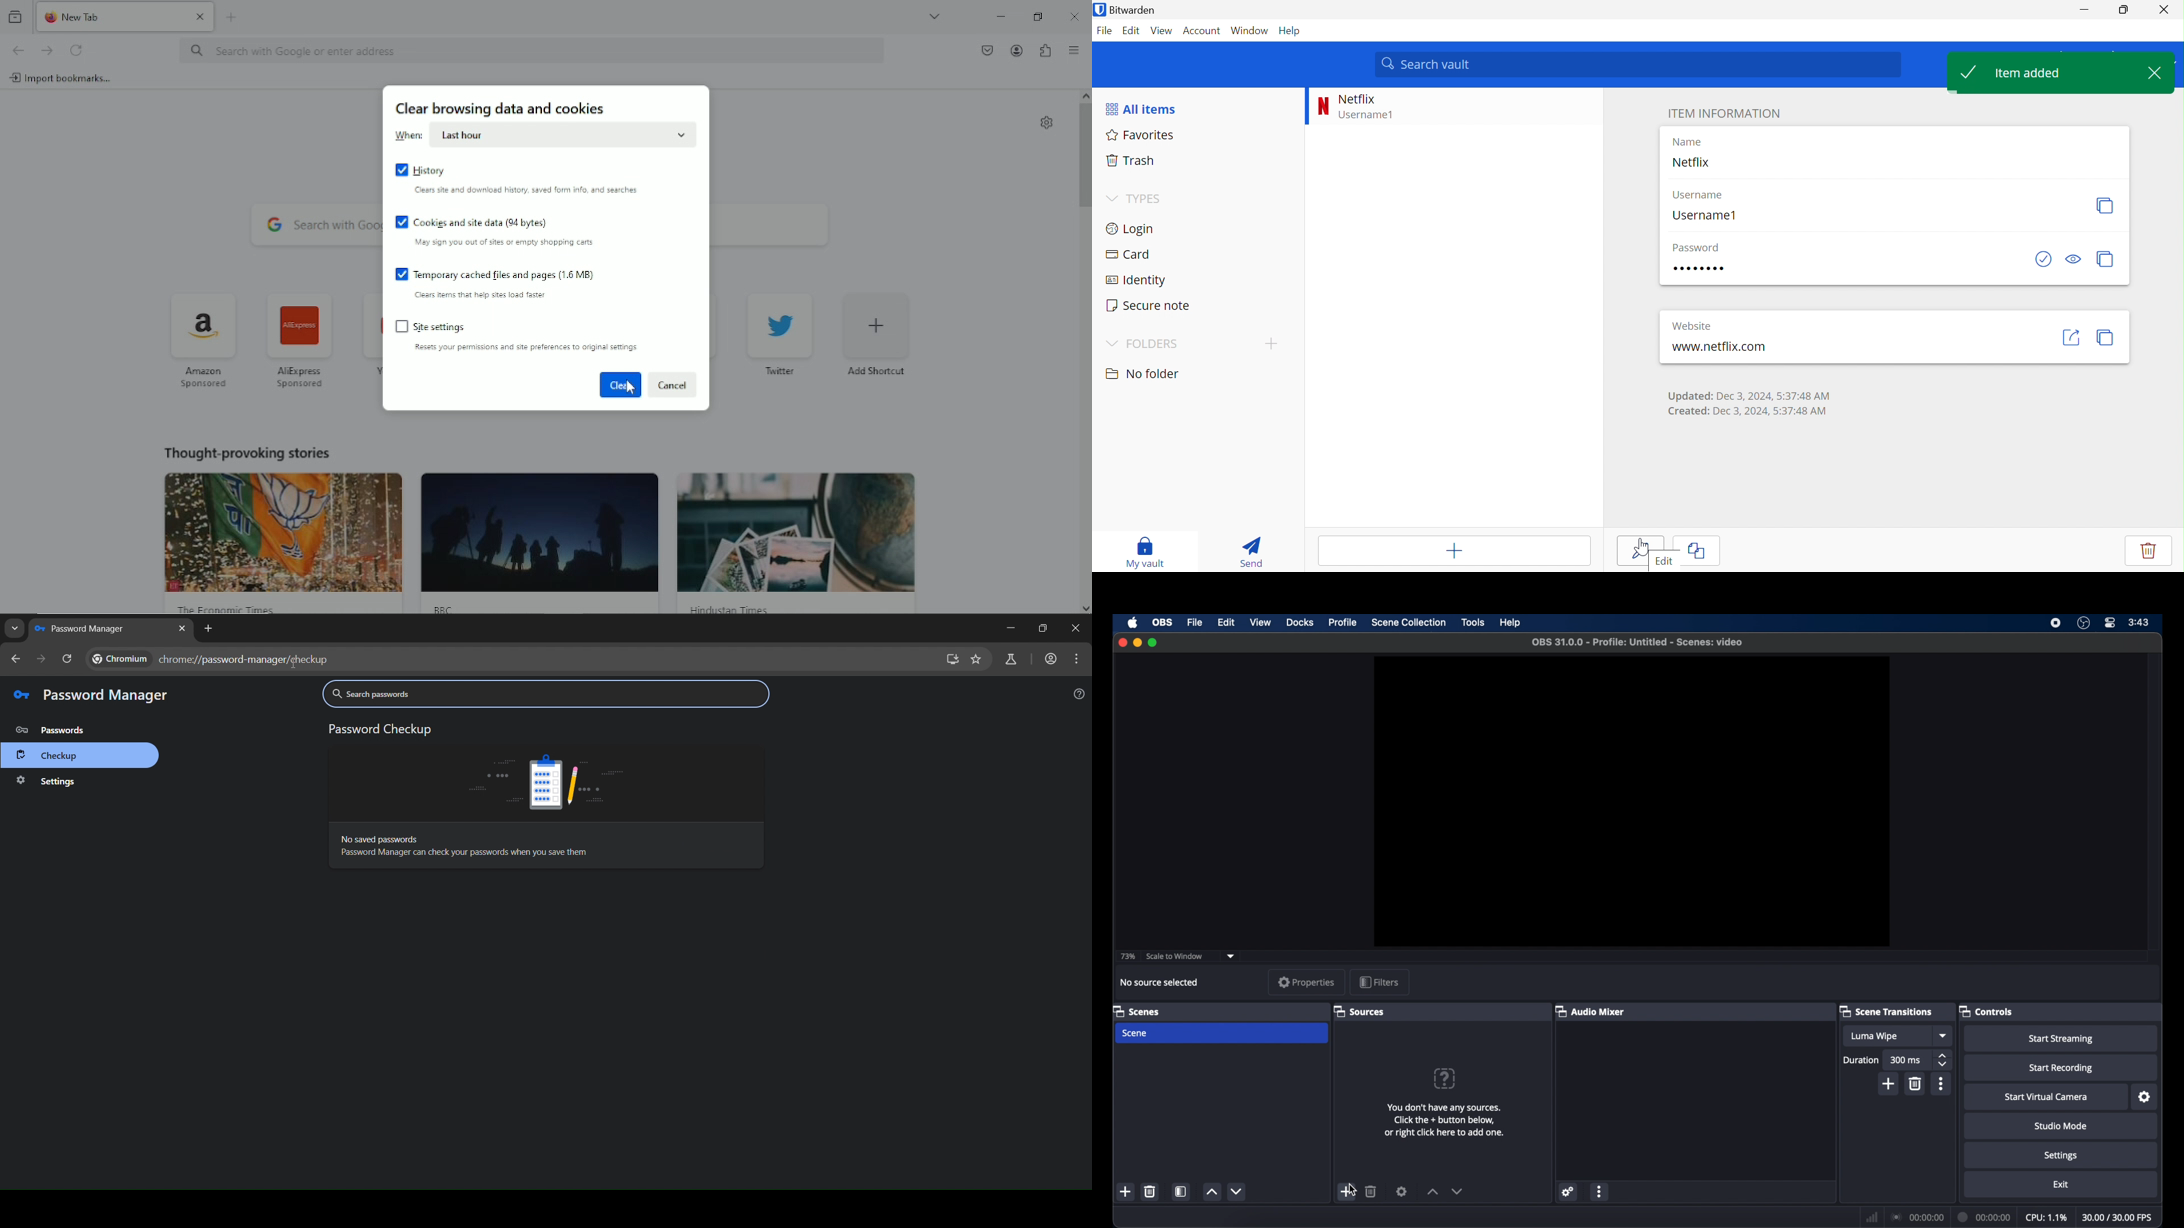  What do you see at coordinates (2046, 1218) in the screenshot?
I see `CPU: 1.1%` at bounding box center [2046, 1218].